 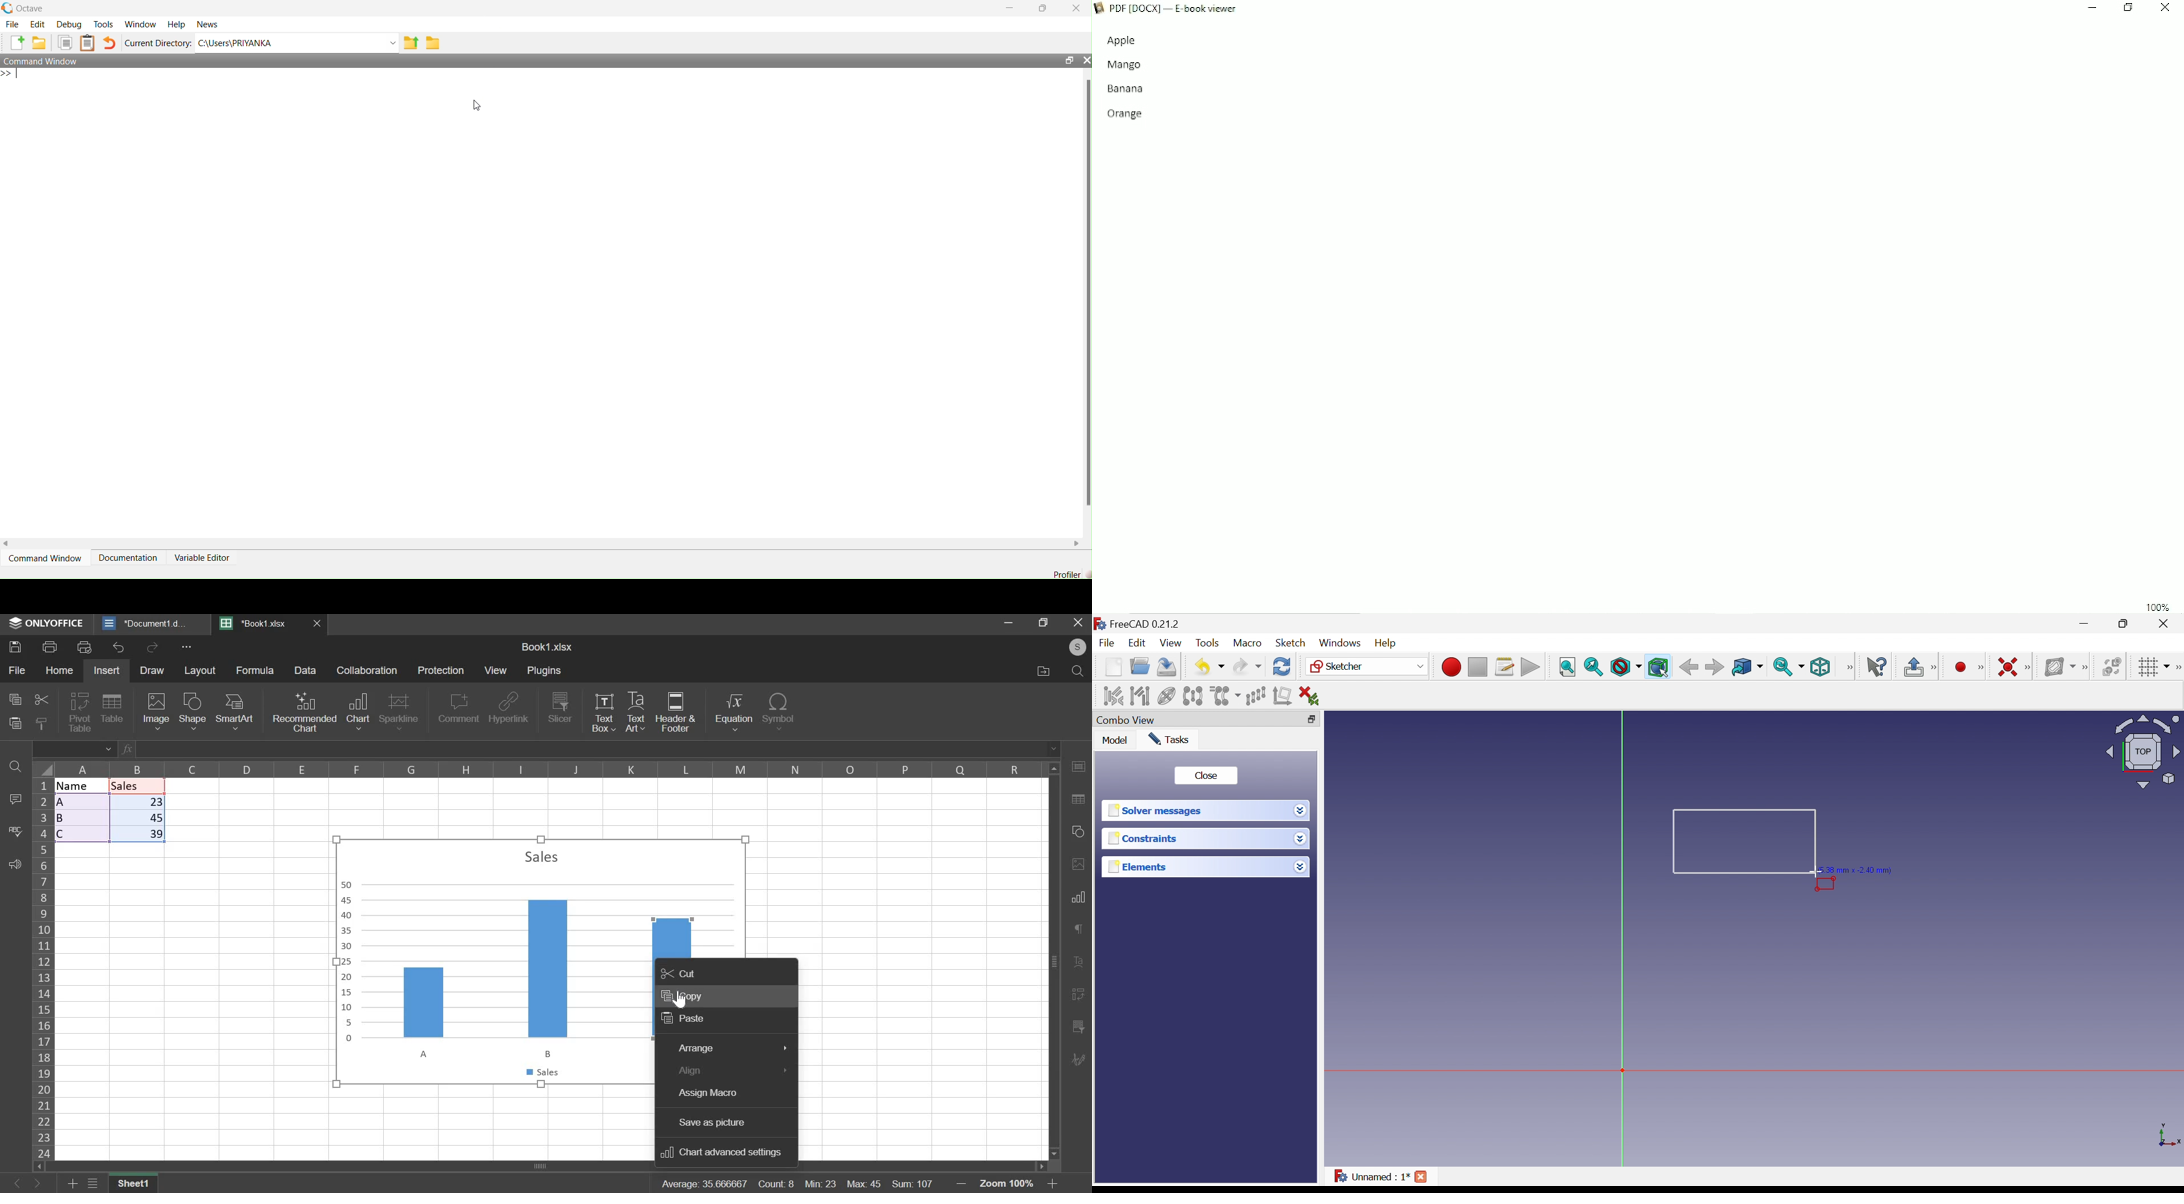 I want to click on Restore down, so click(x=2126, y=623).